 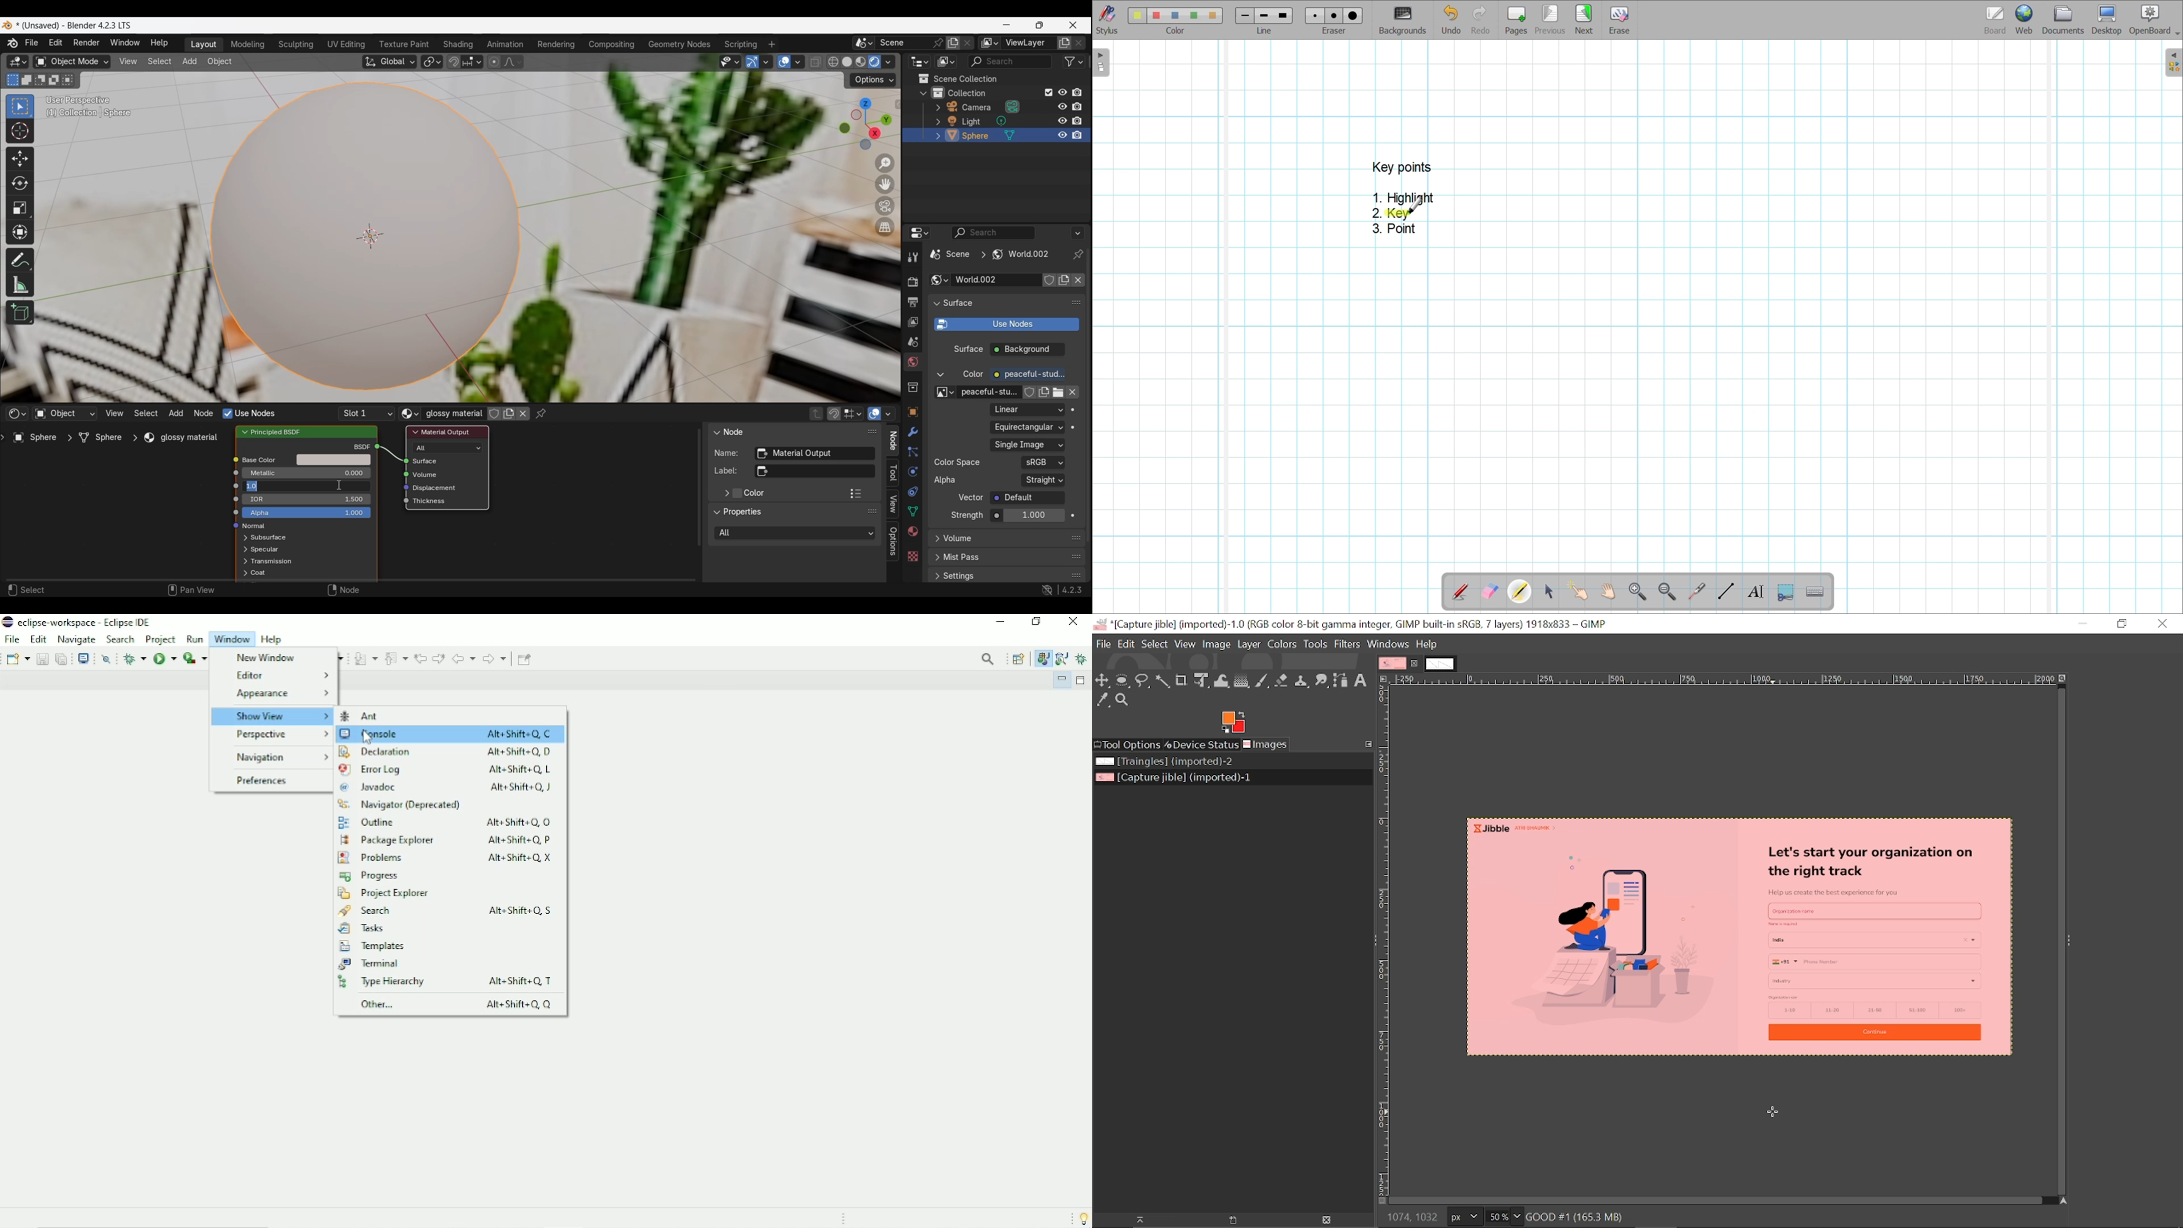 I want to click on Output properties, so click(x=912, y=302).